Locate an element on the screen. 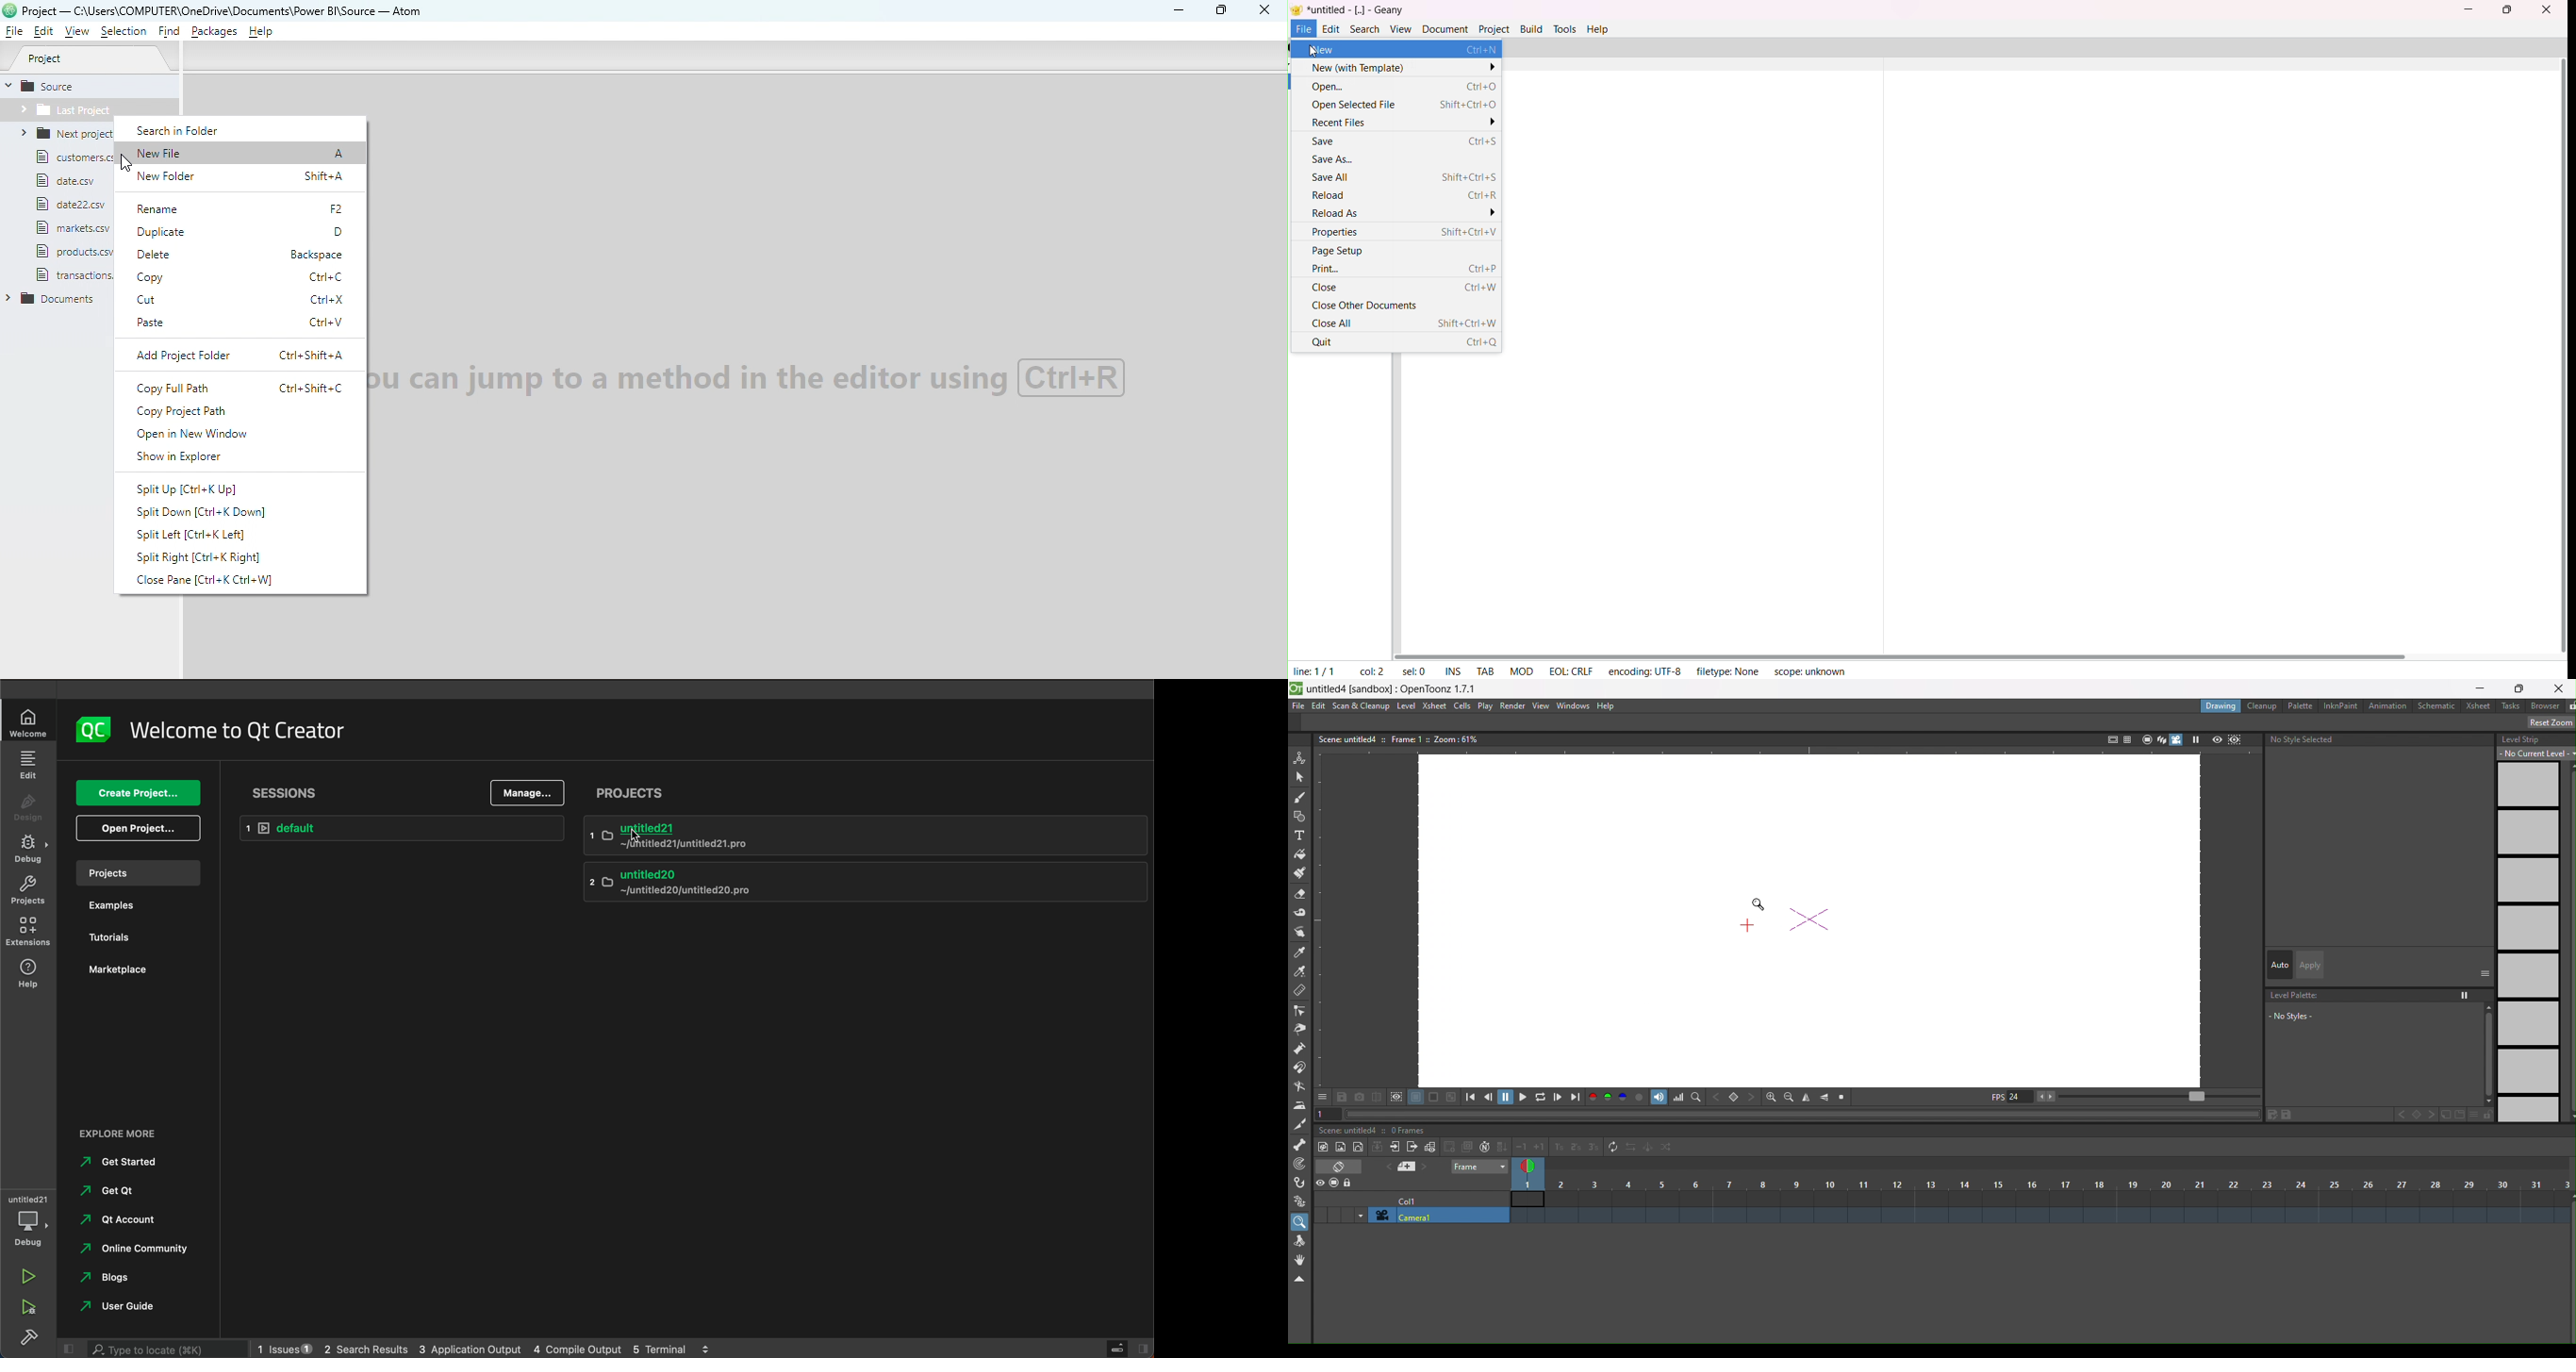 The width and height of the screenshot is (2576, 1372).  is located at coordinates (1649, 1148).